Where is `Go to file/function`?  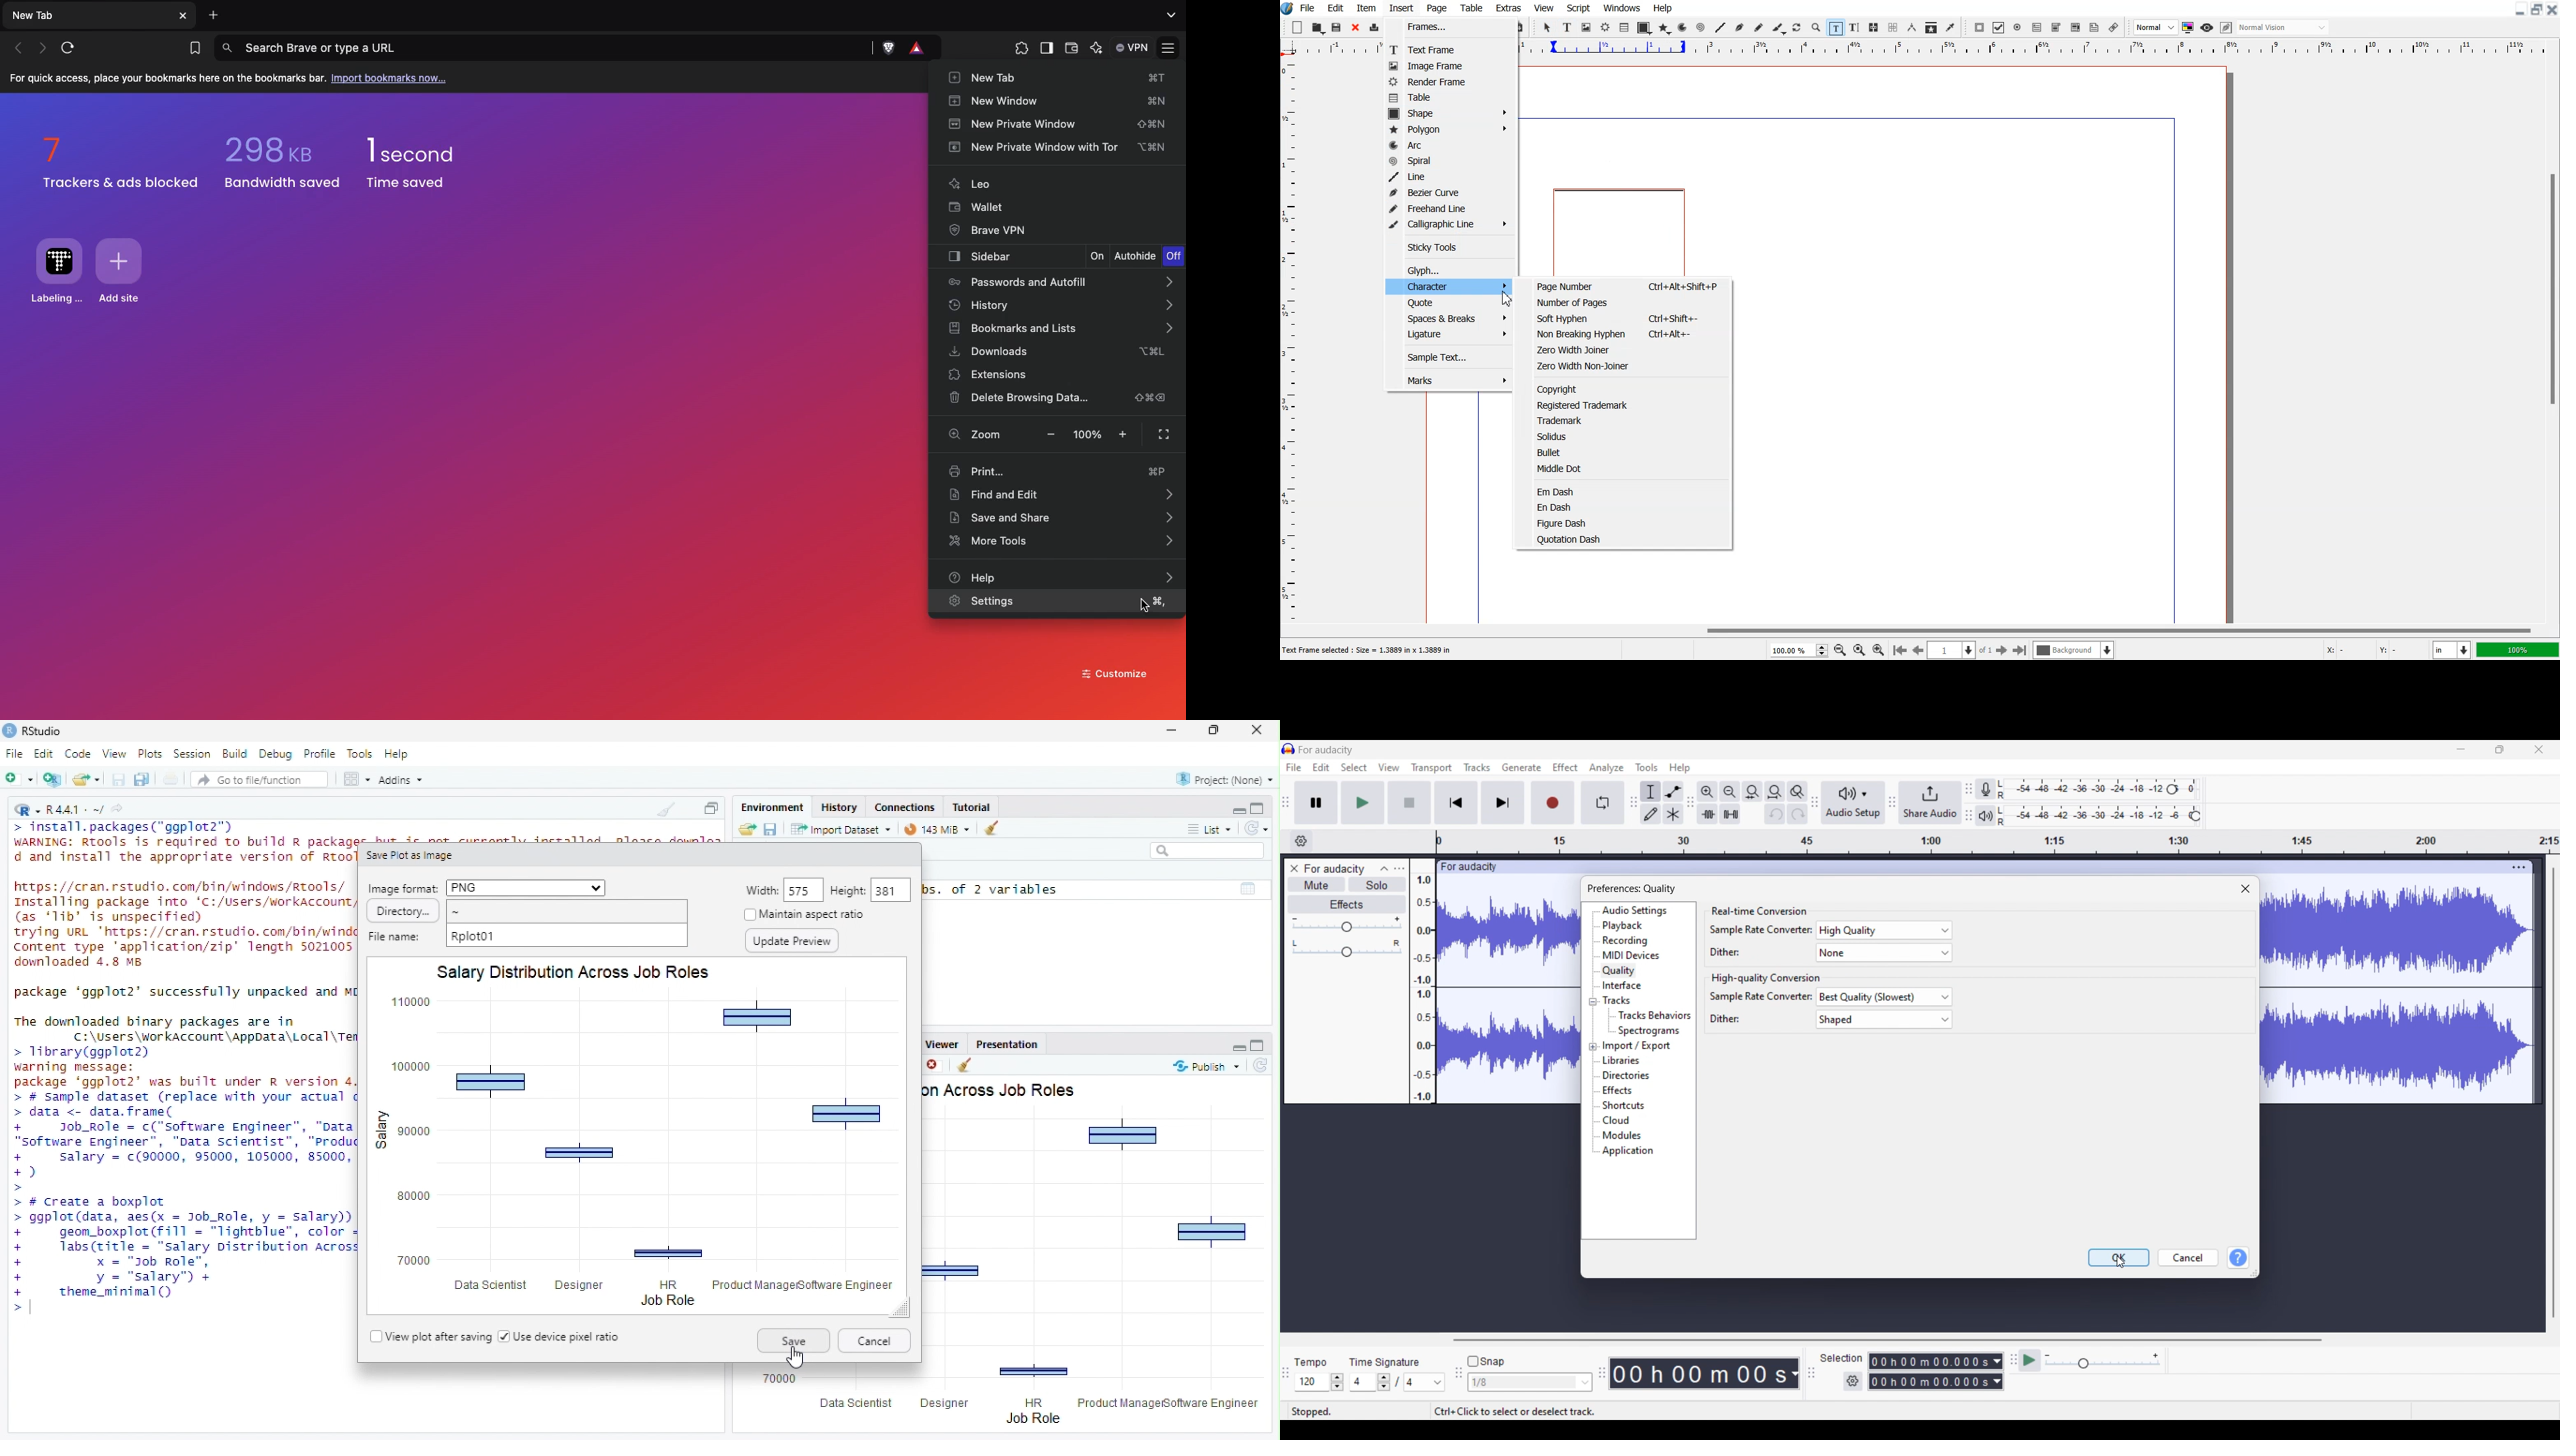
Go to file/function is located at coordinates (259, 779).